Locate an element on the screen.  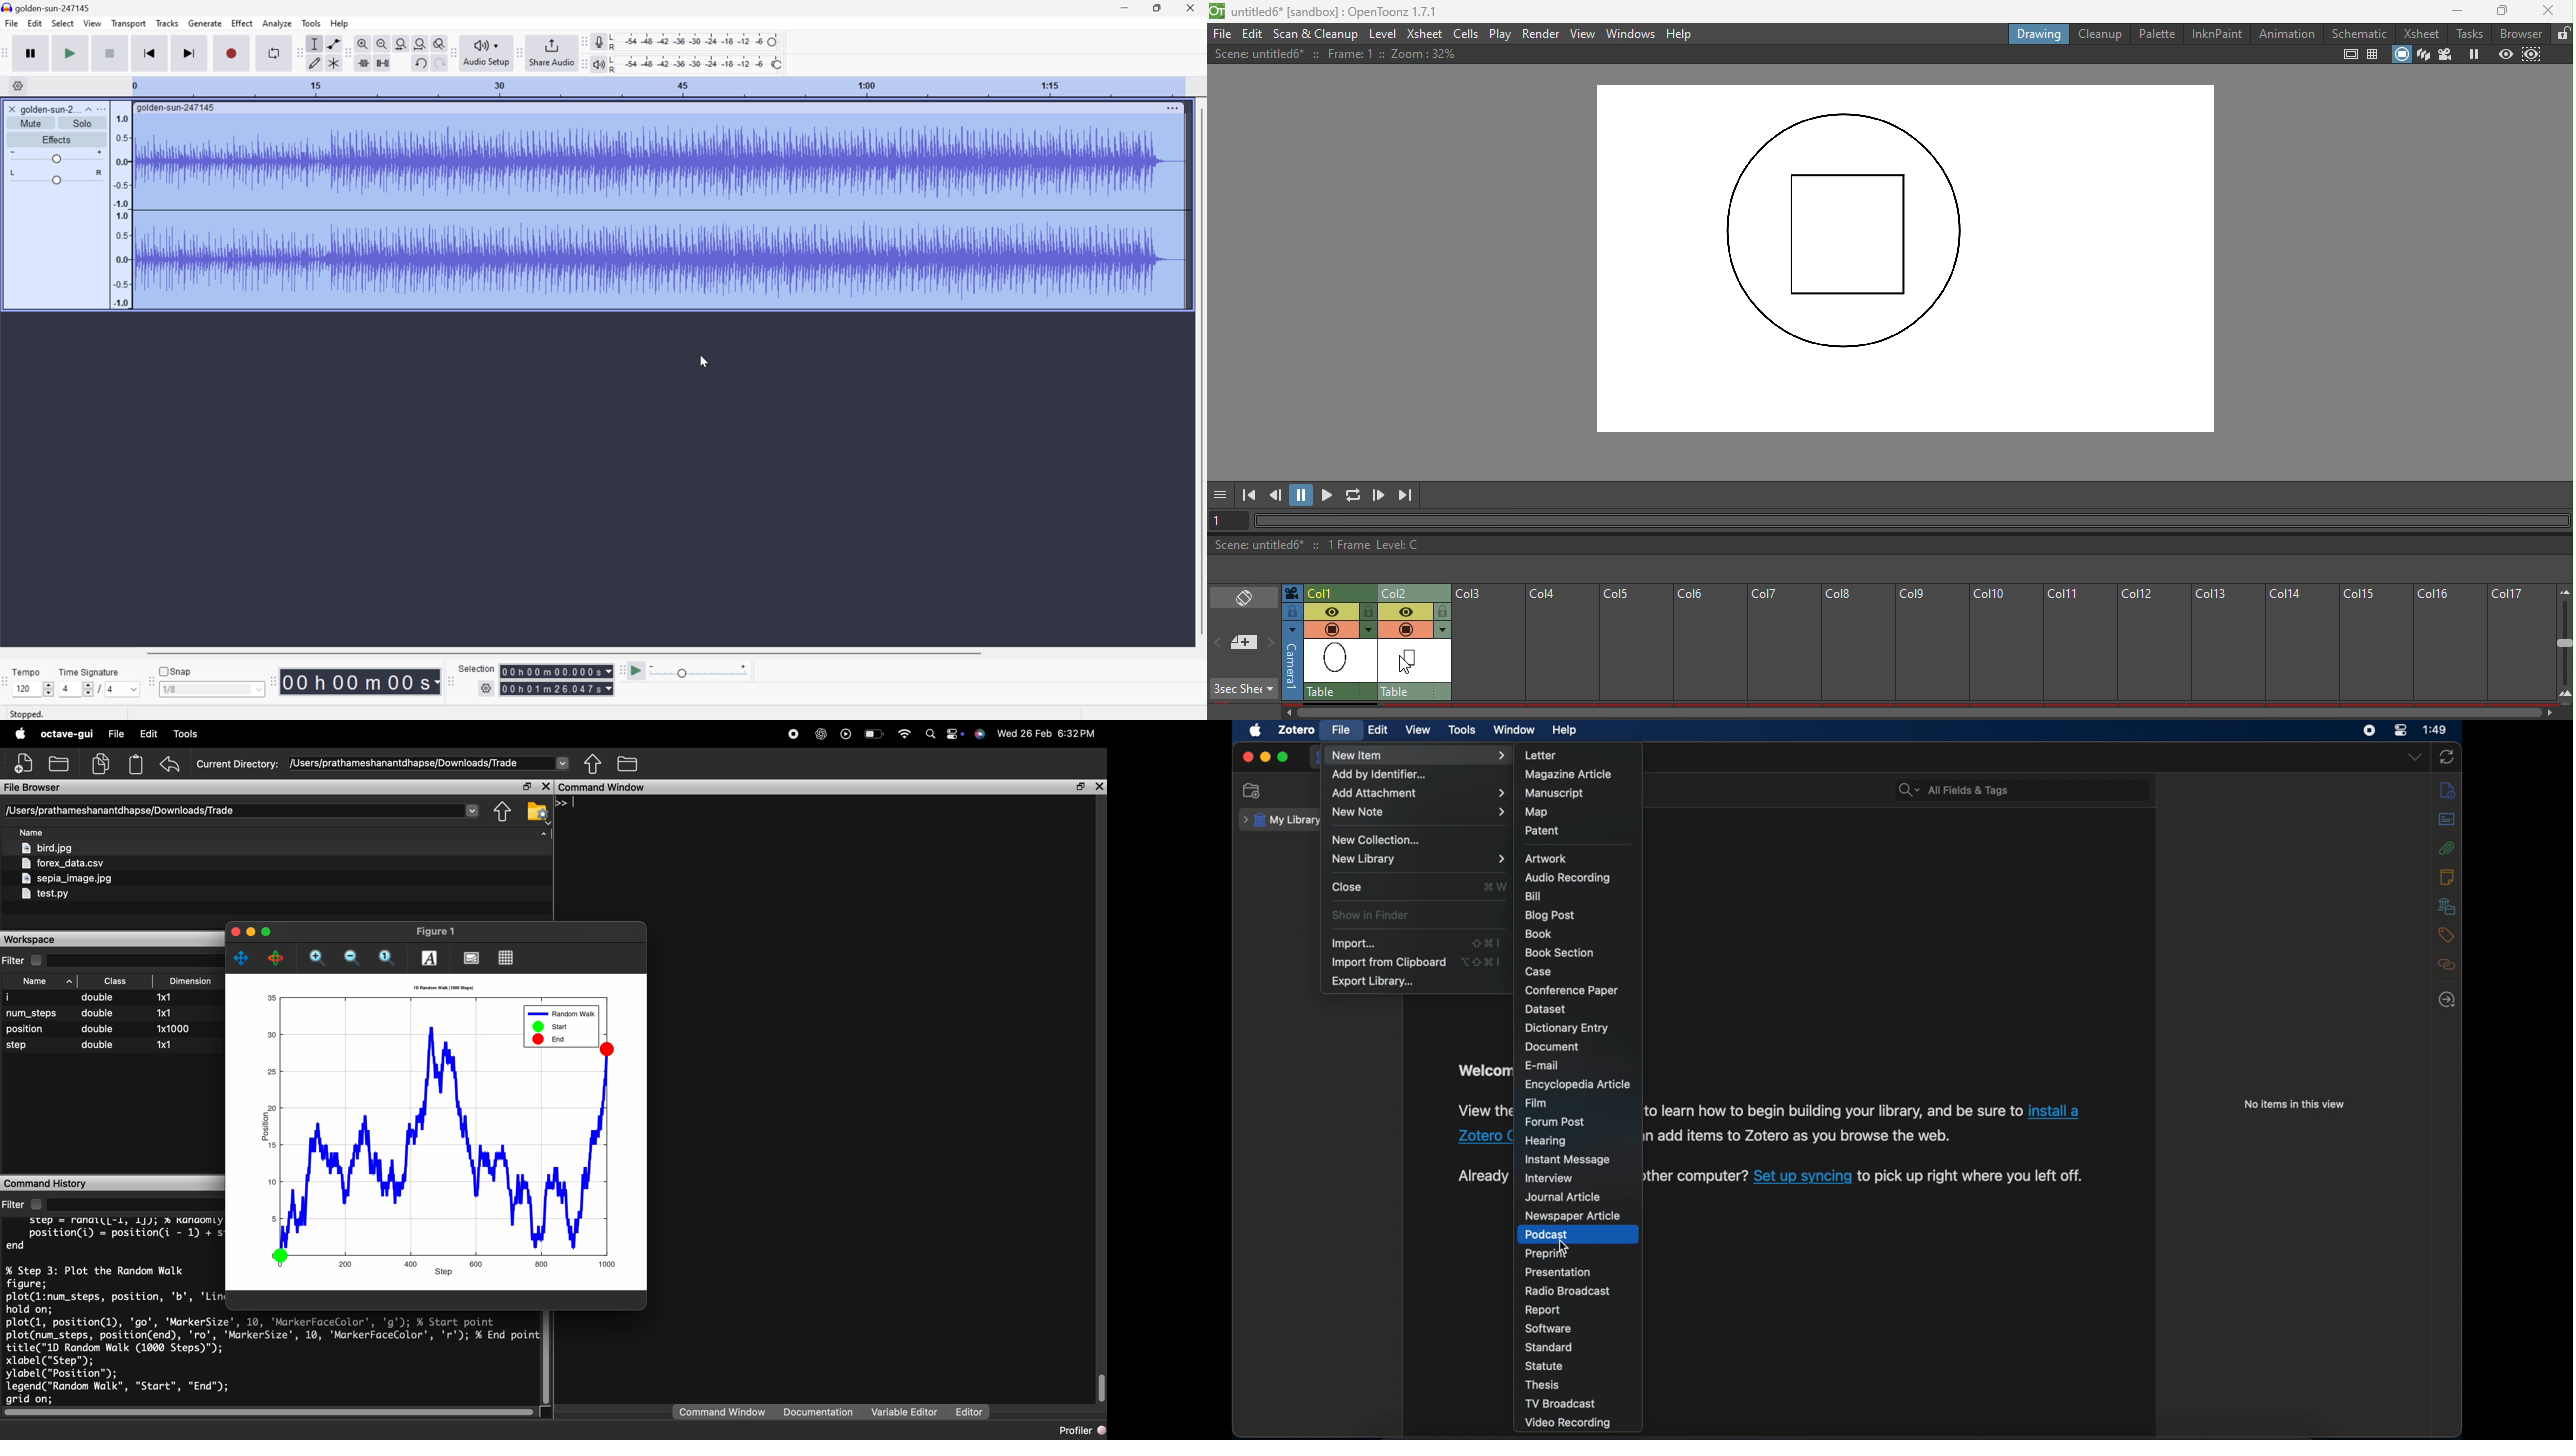
Draw tool is located at coordinates (315, 63).